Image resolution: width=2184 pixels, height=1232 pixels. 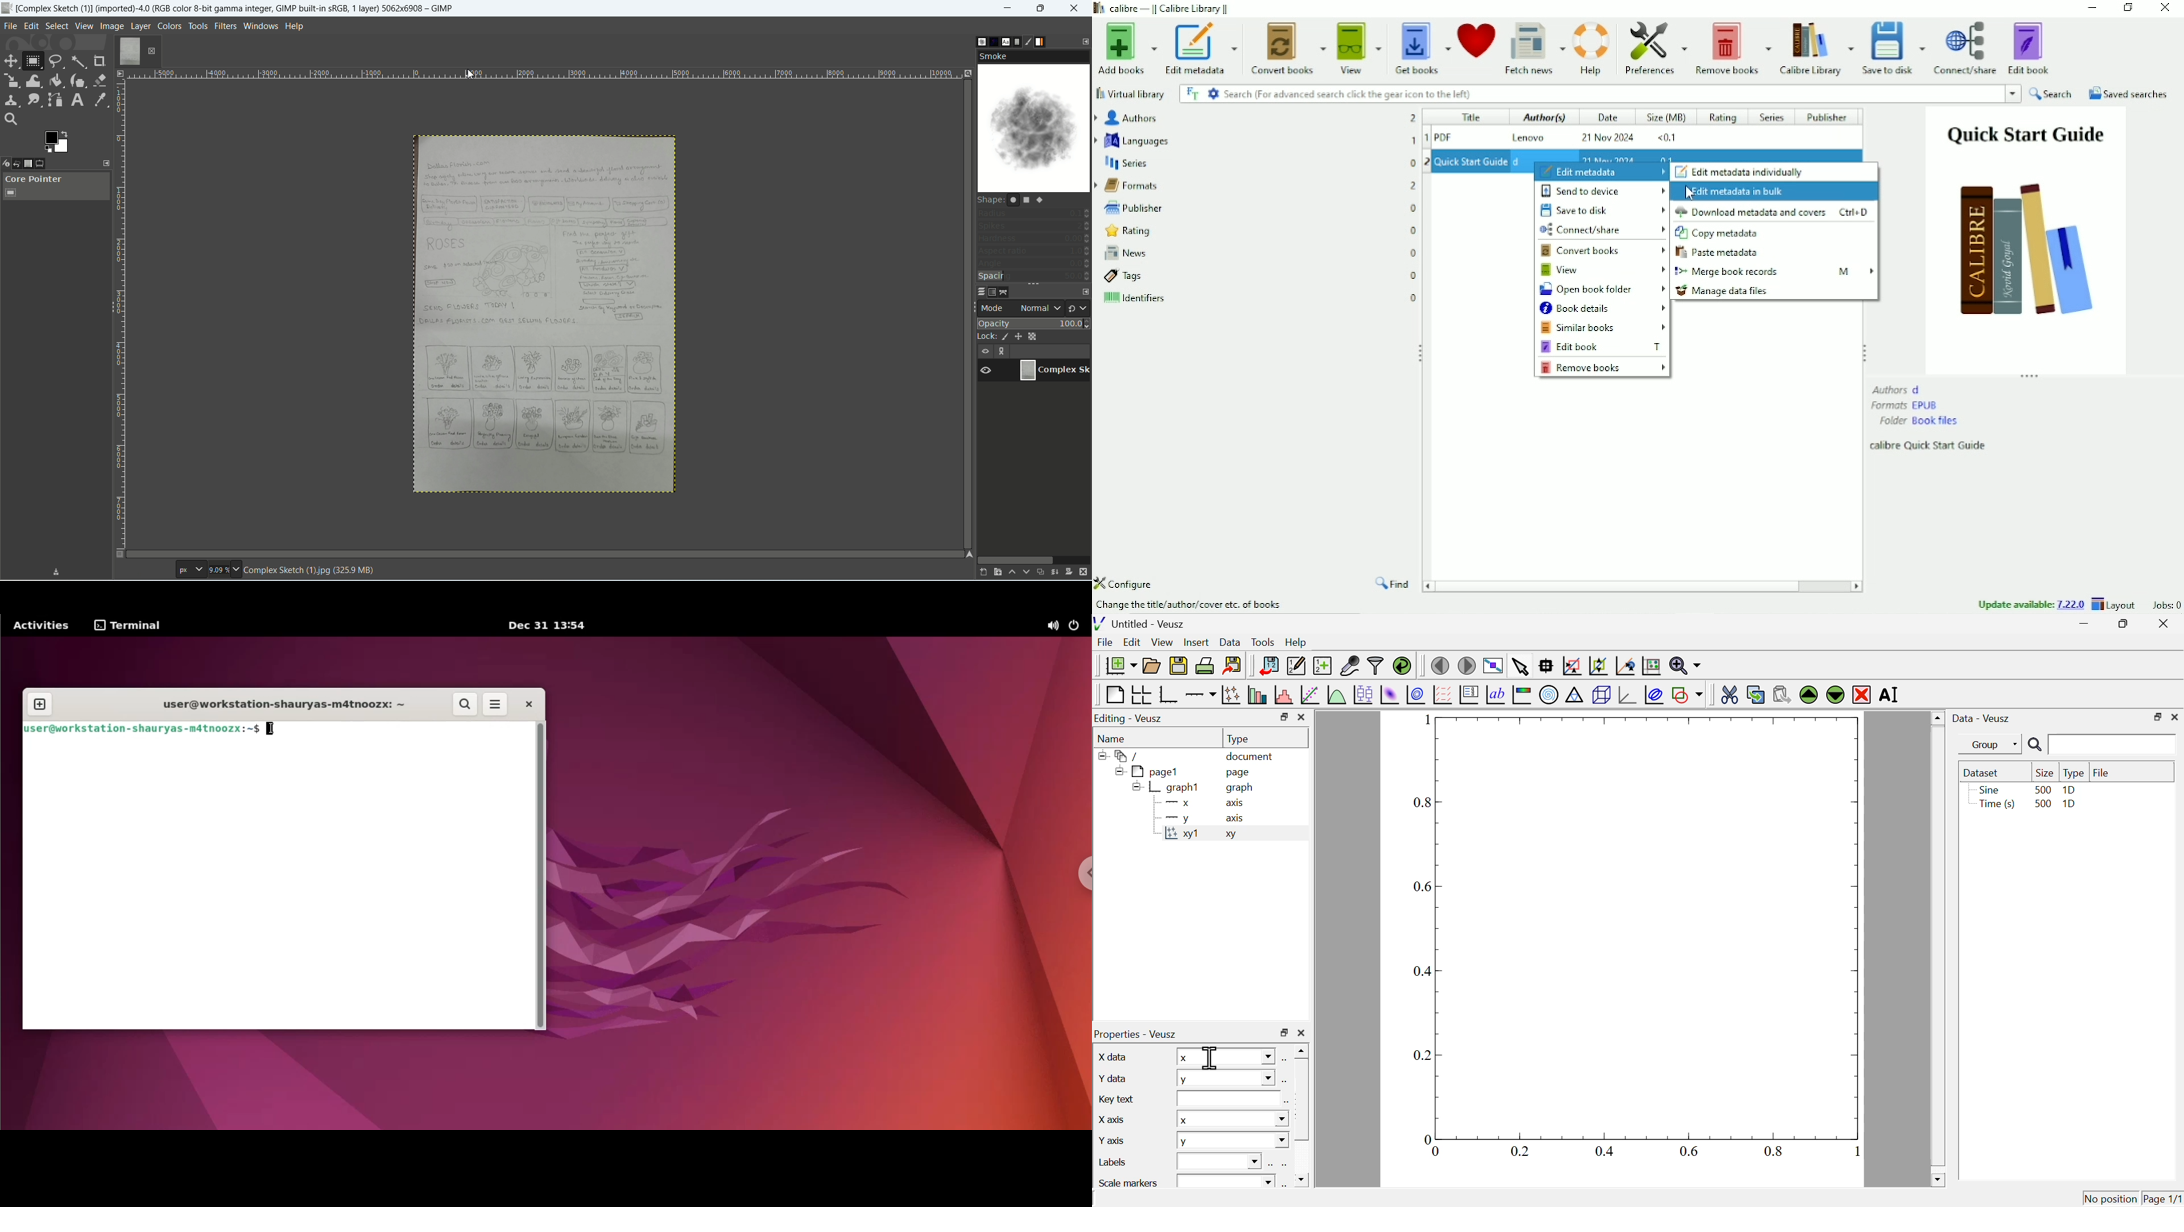 What do you see at coordinates (475, 75) in the screenshot?
I see `Cursor` at bounding box center [475, 75].